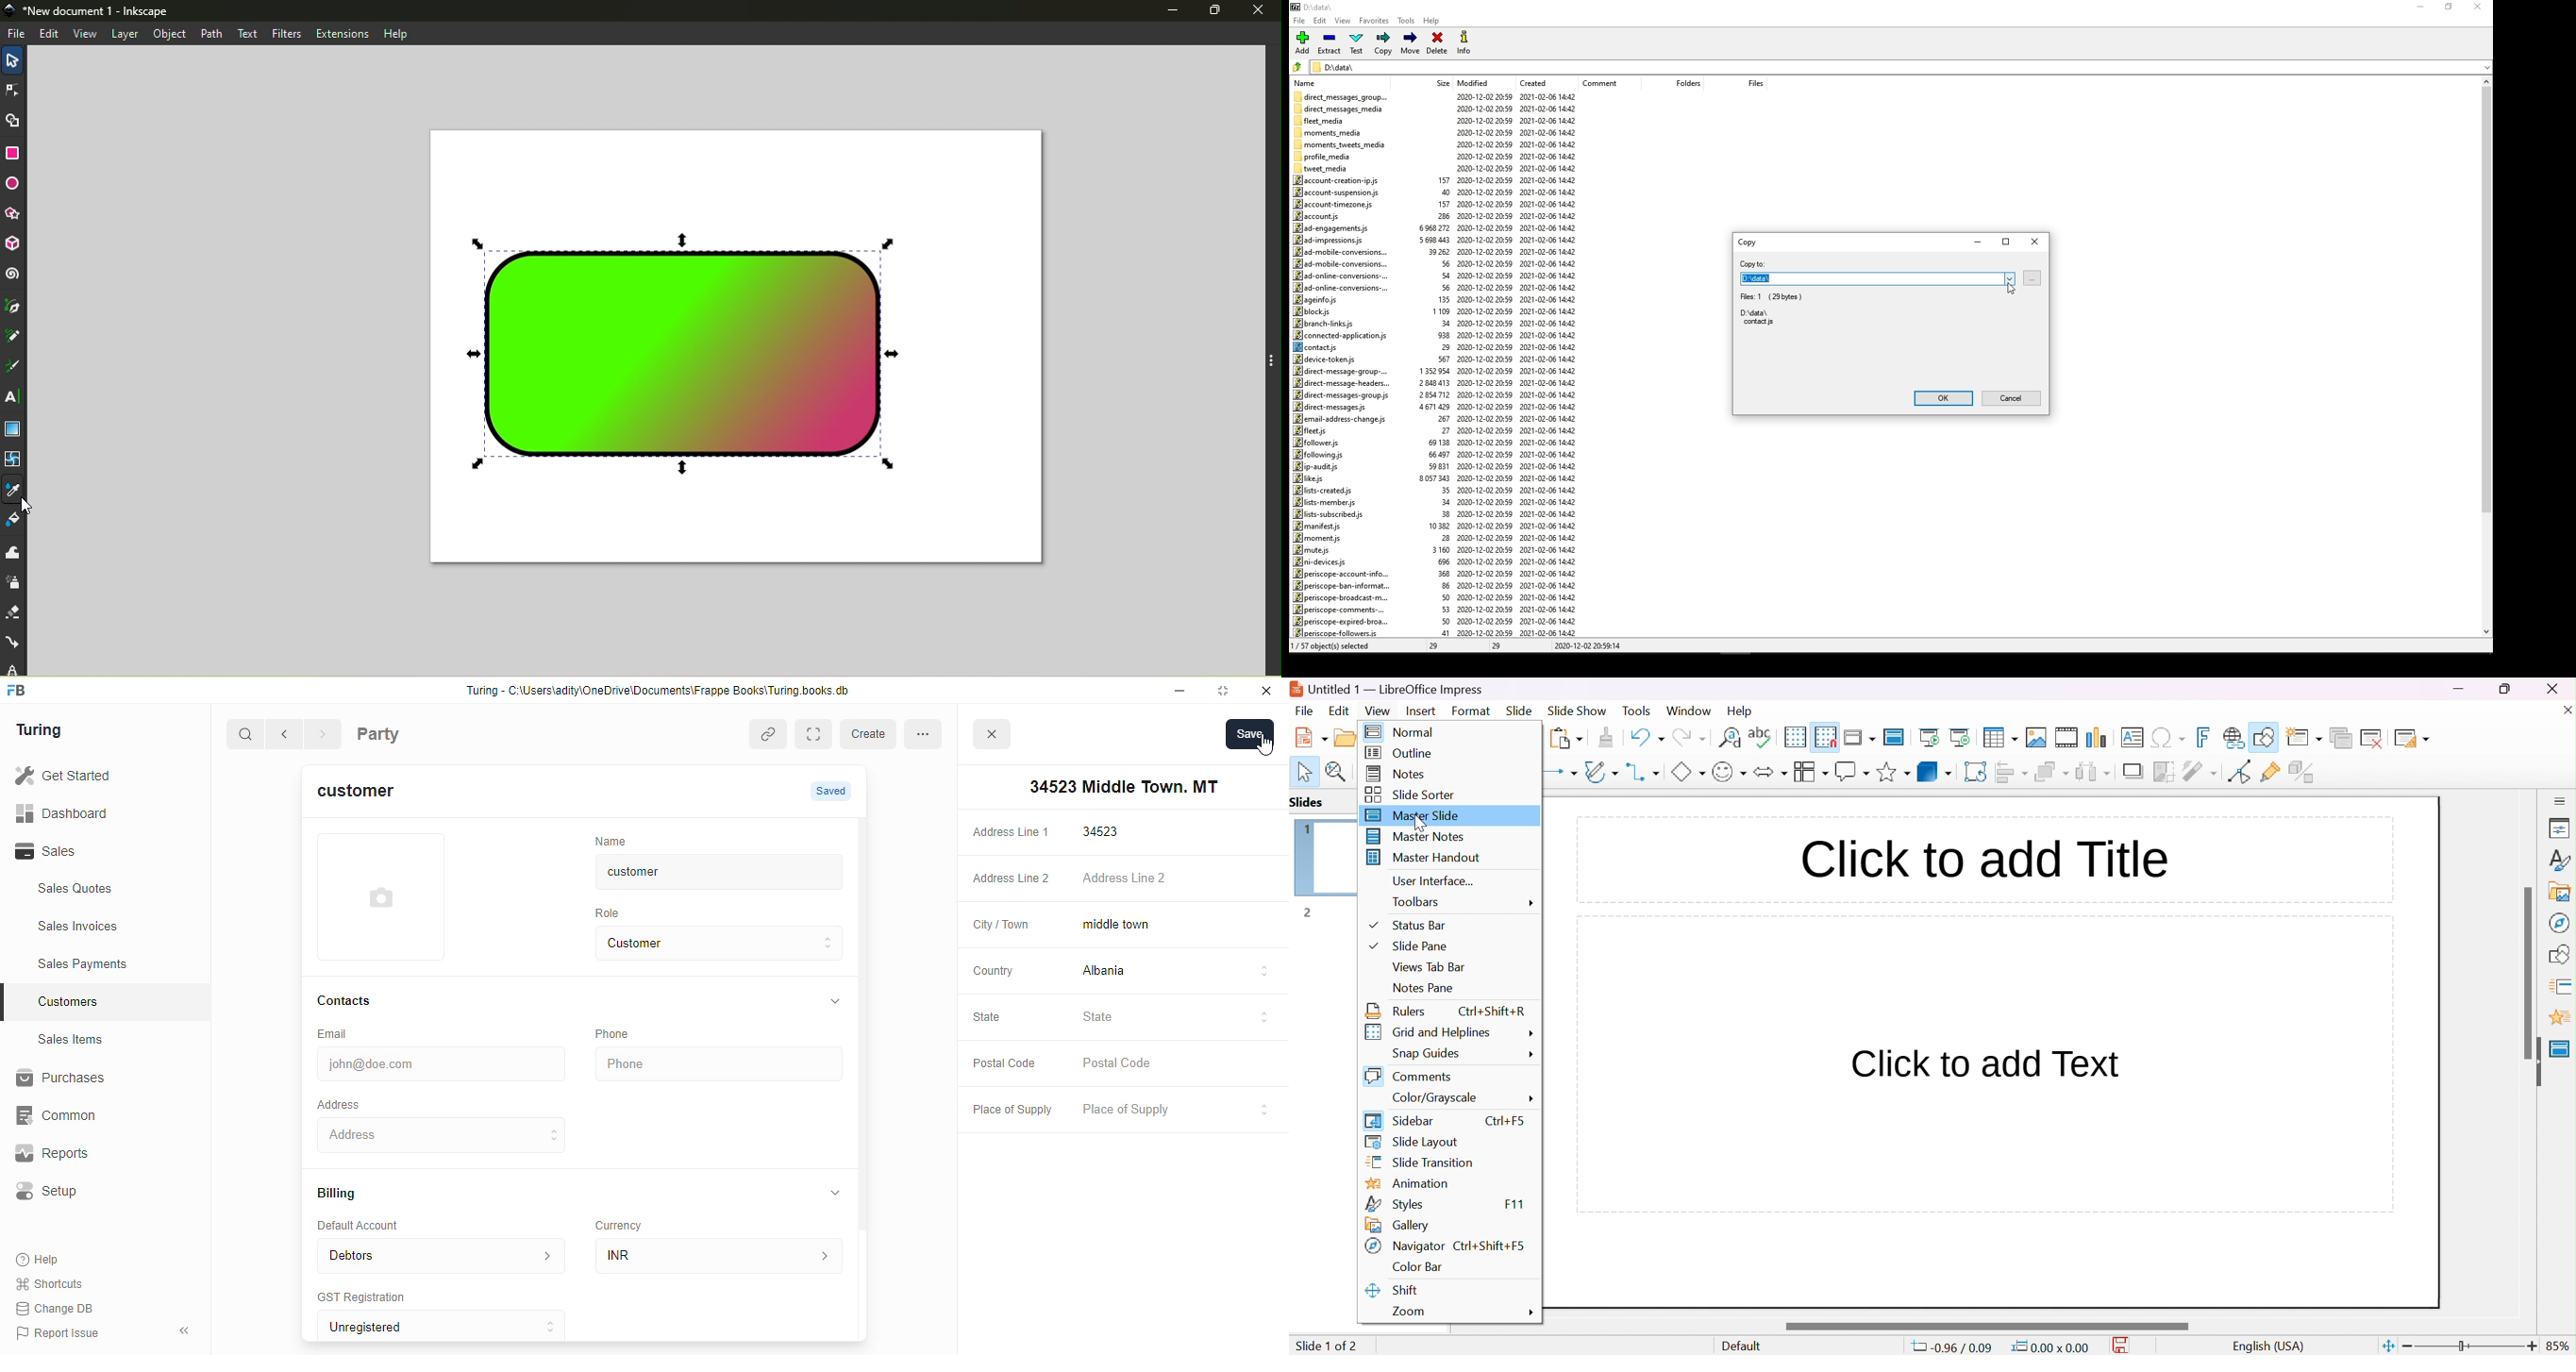  Describe the element at coordinates (288, 735) in the screenshot. I see `go back` at that location.